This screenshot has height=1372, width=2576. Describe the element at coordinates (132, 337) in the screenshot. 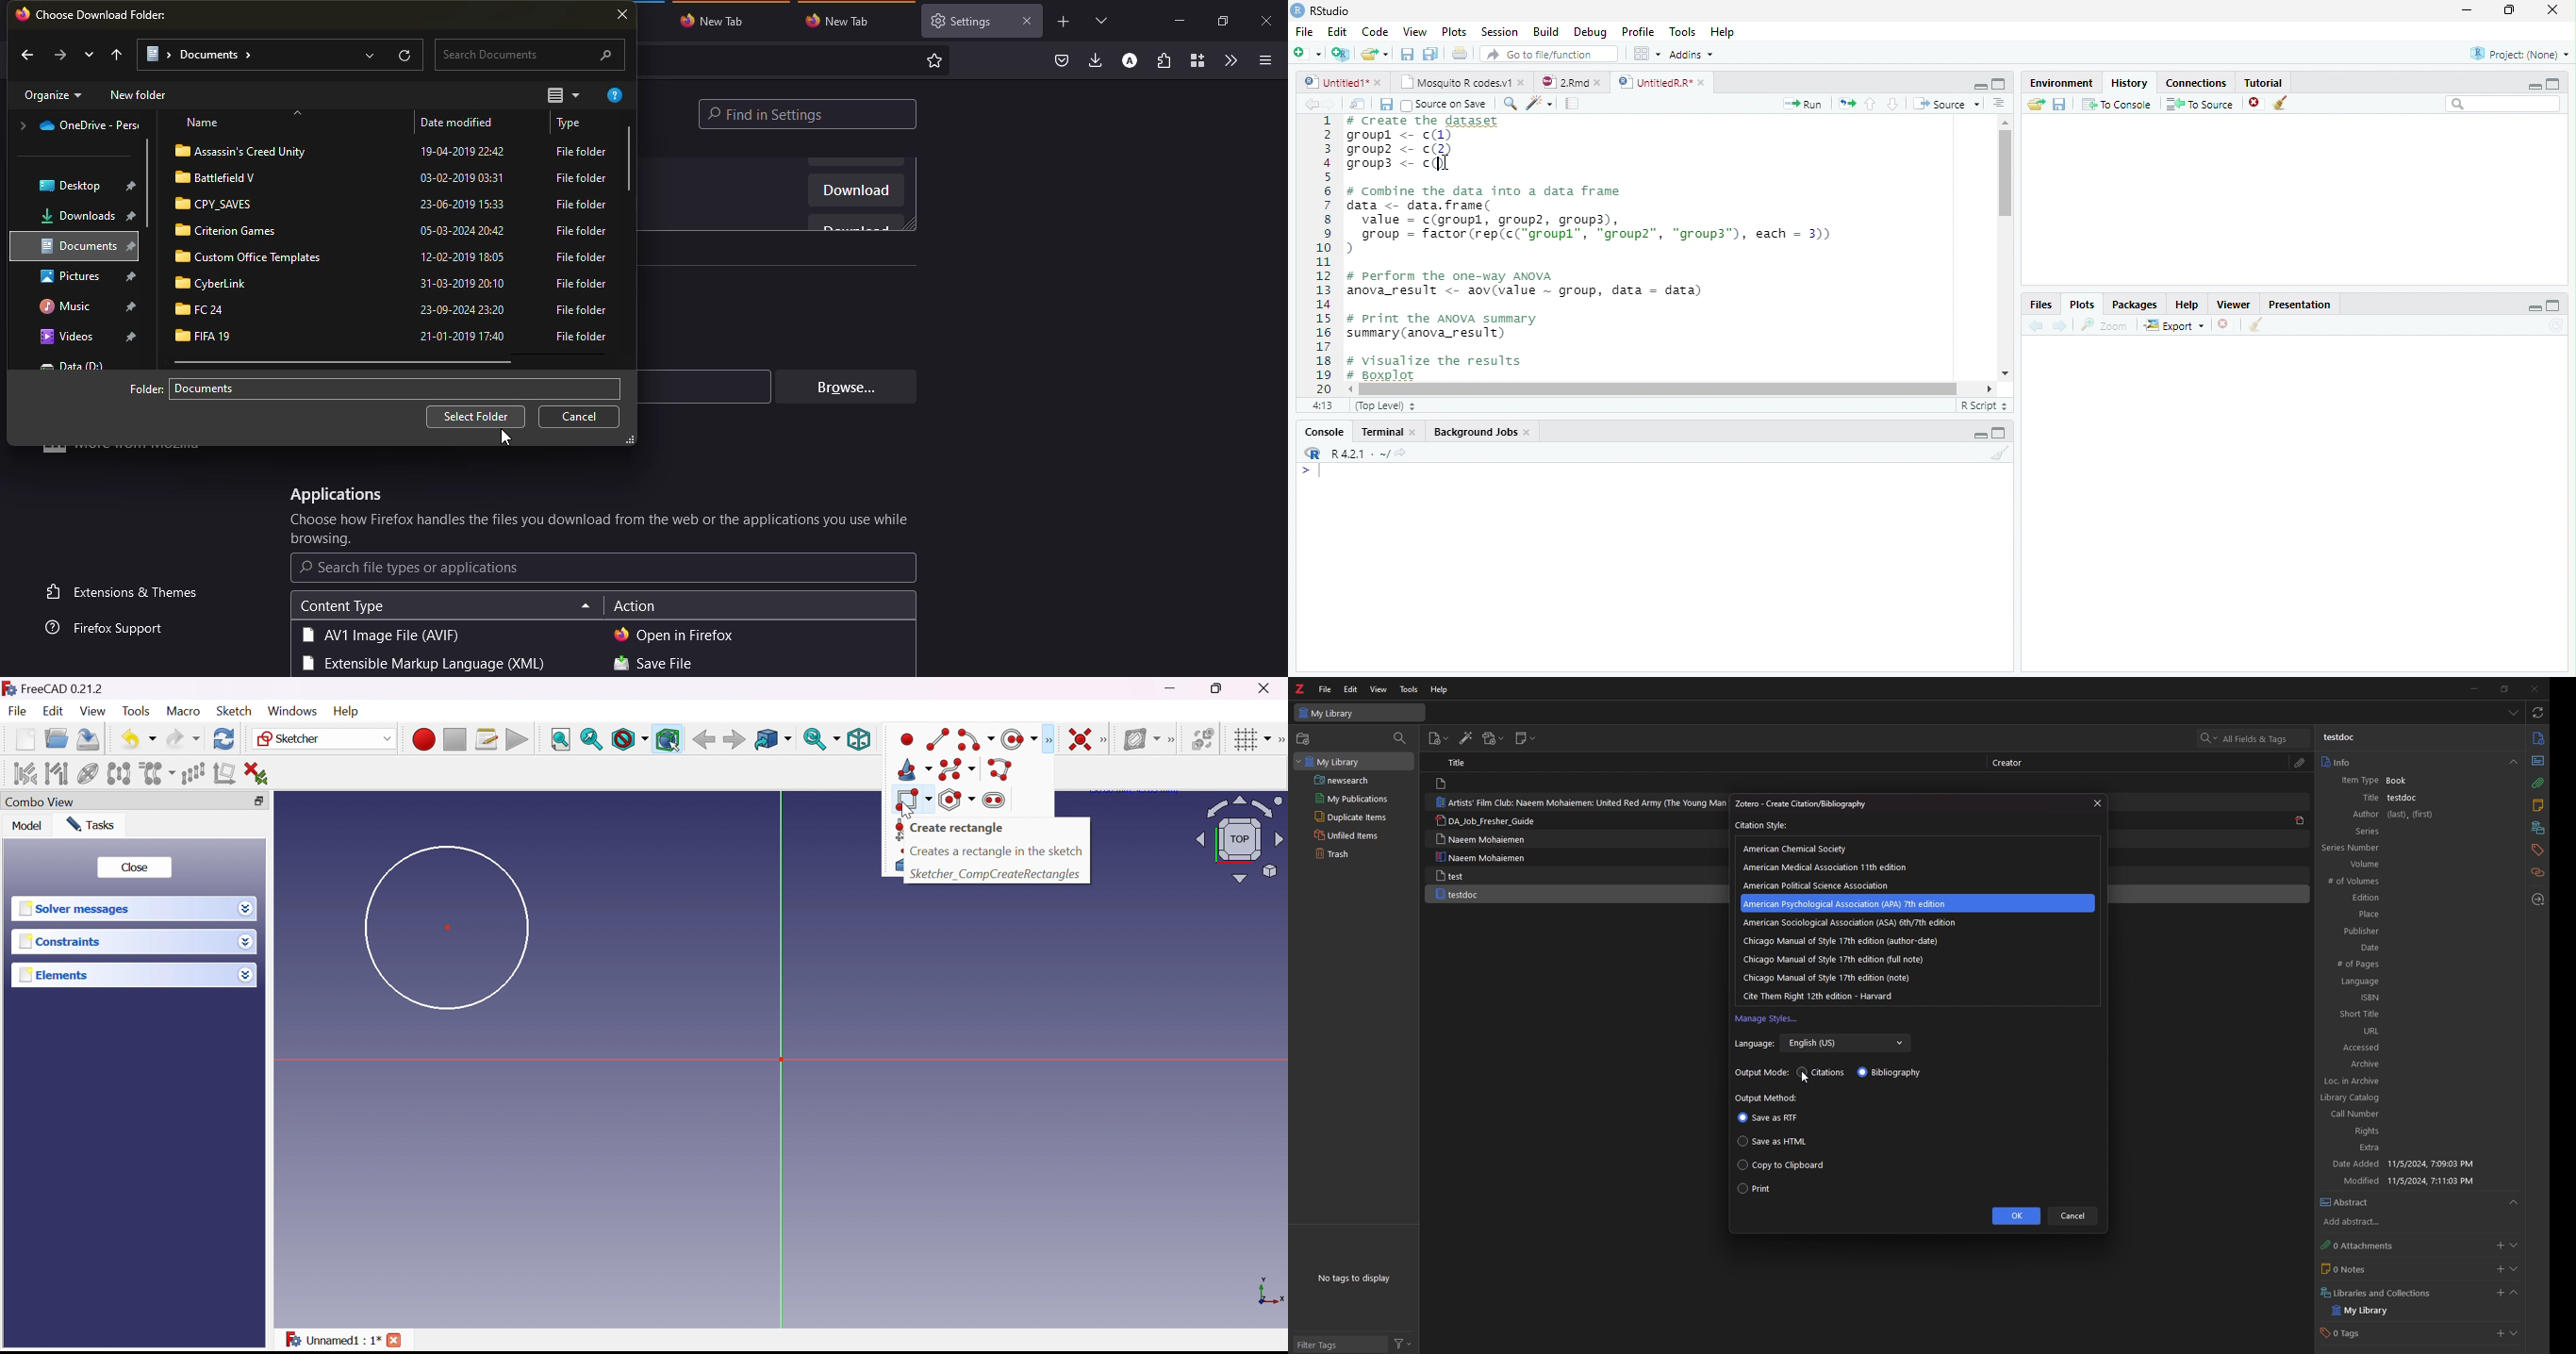

I see `pin` at that location.